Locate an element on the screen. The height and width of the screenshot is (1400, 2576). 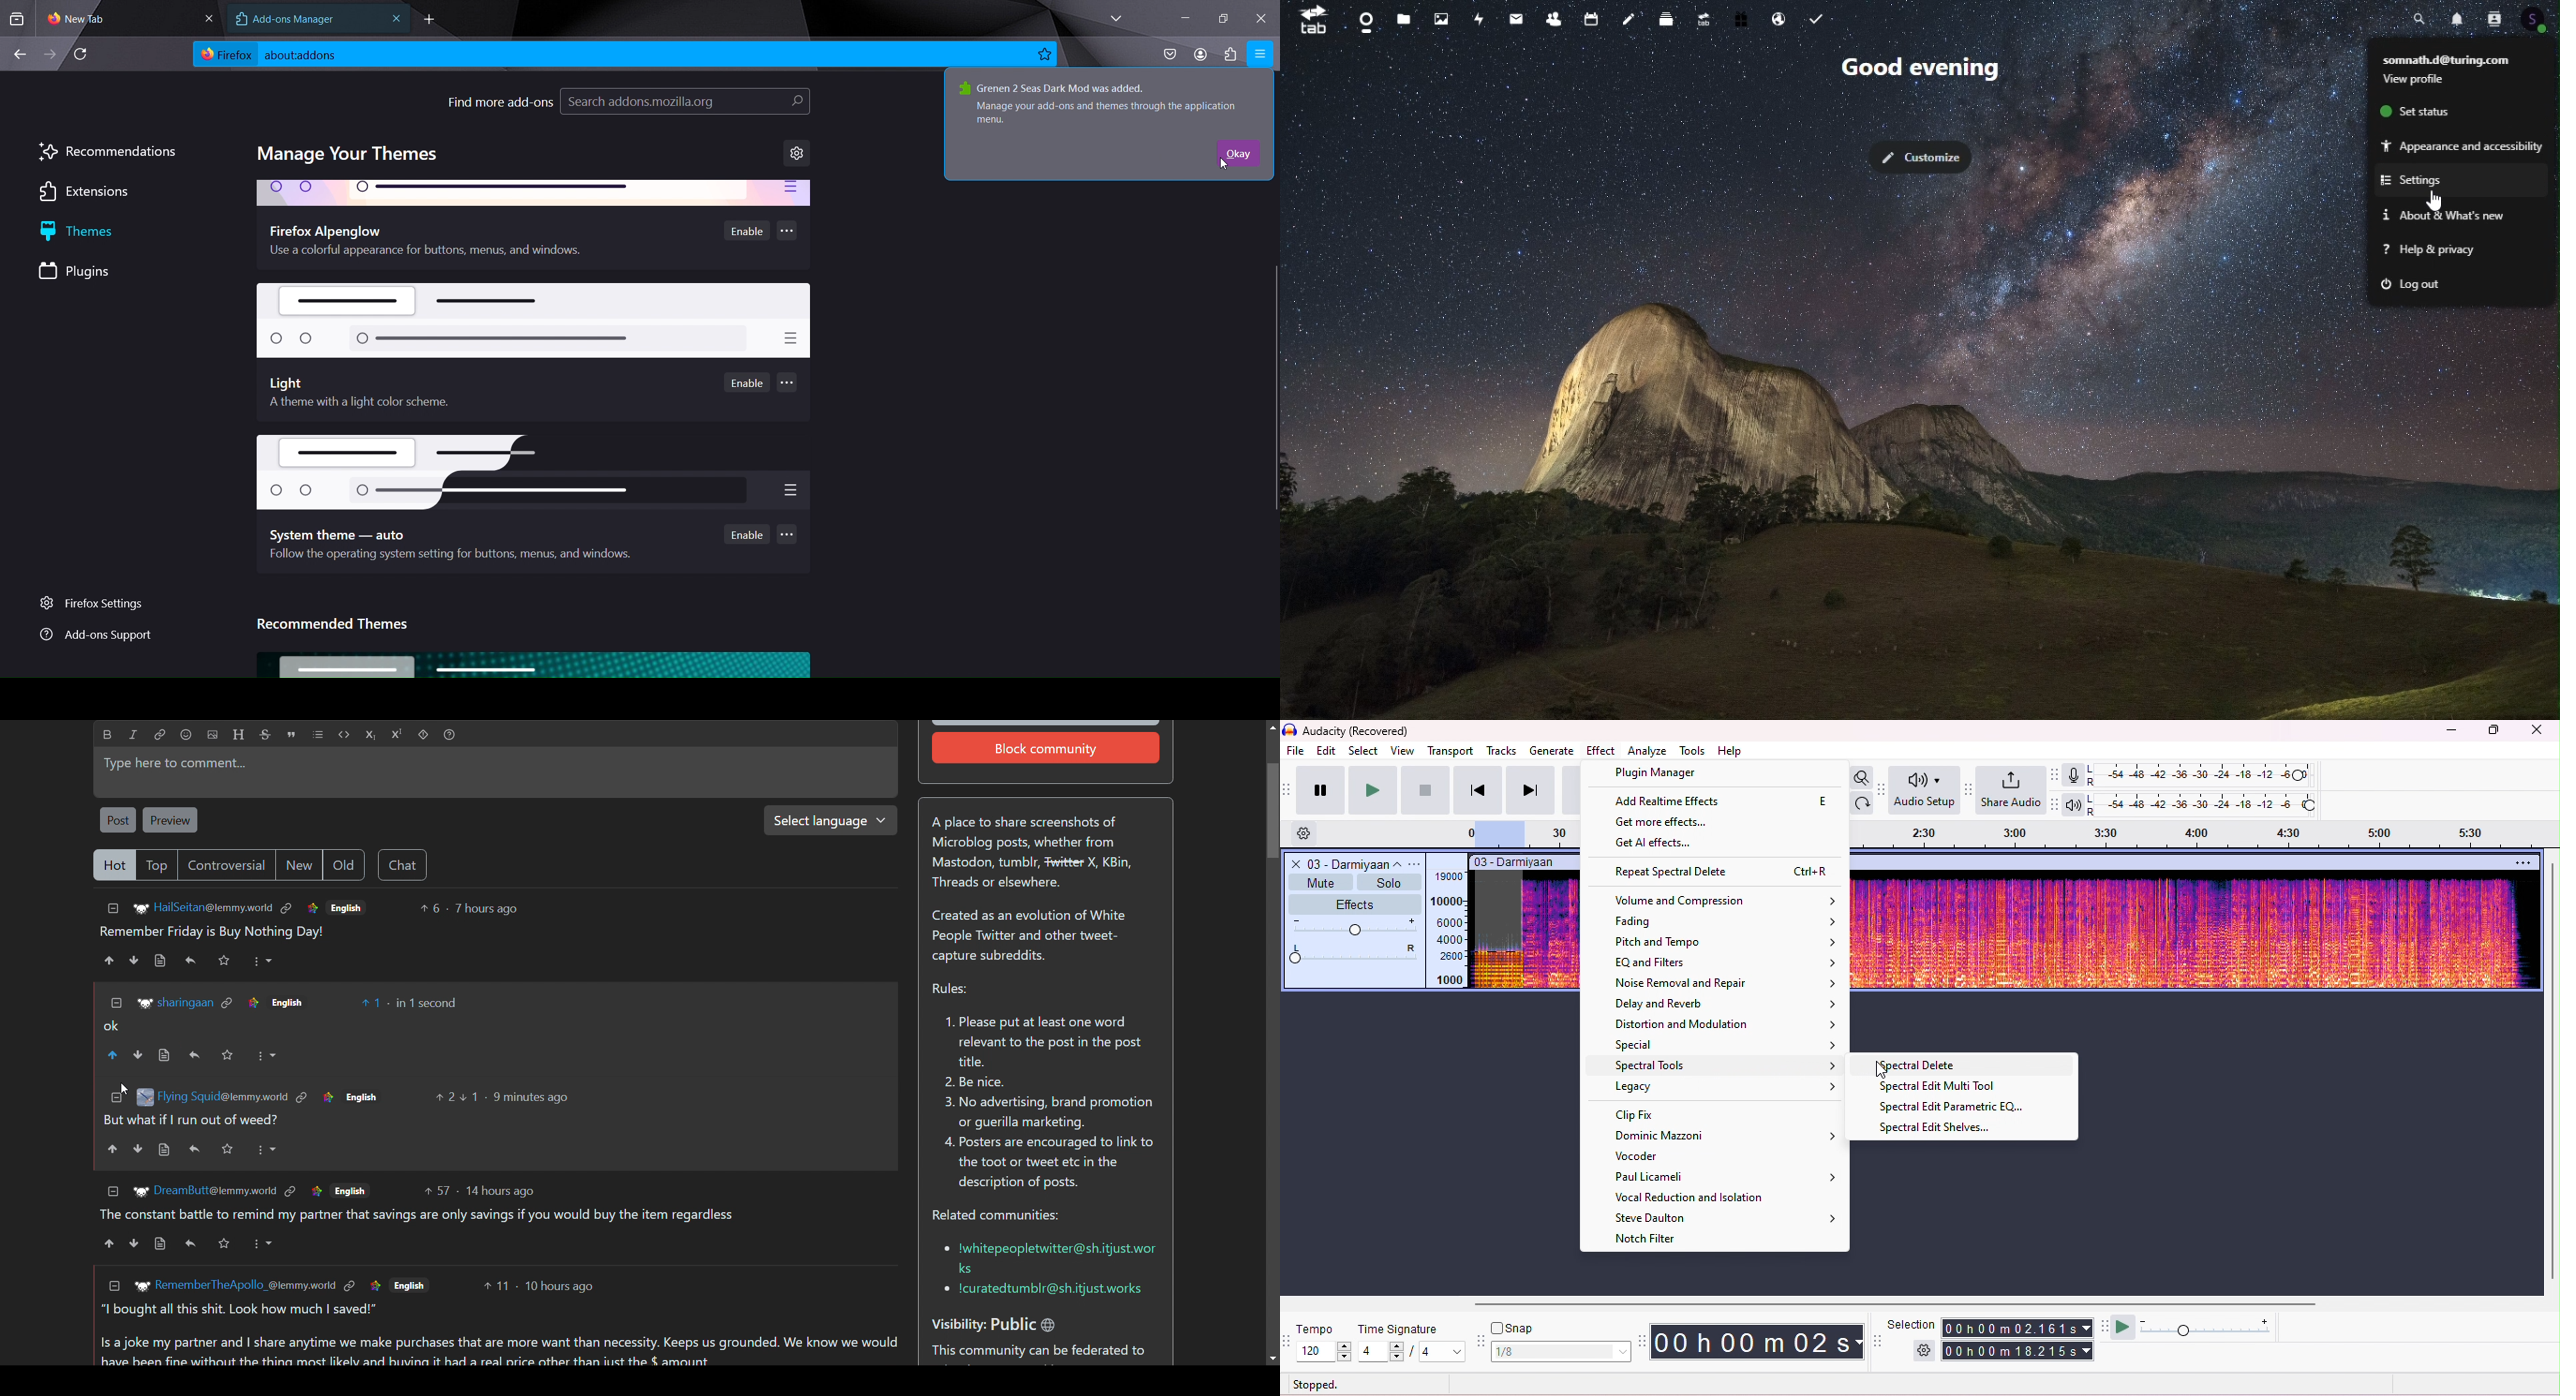
about:addons is located at coordinates (323, 55).